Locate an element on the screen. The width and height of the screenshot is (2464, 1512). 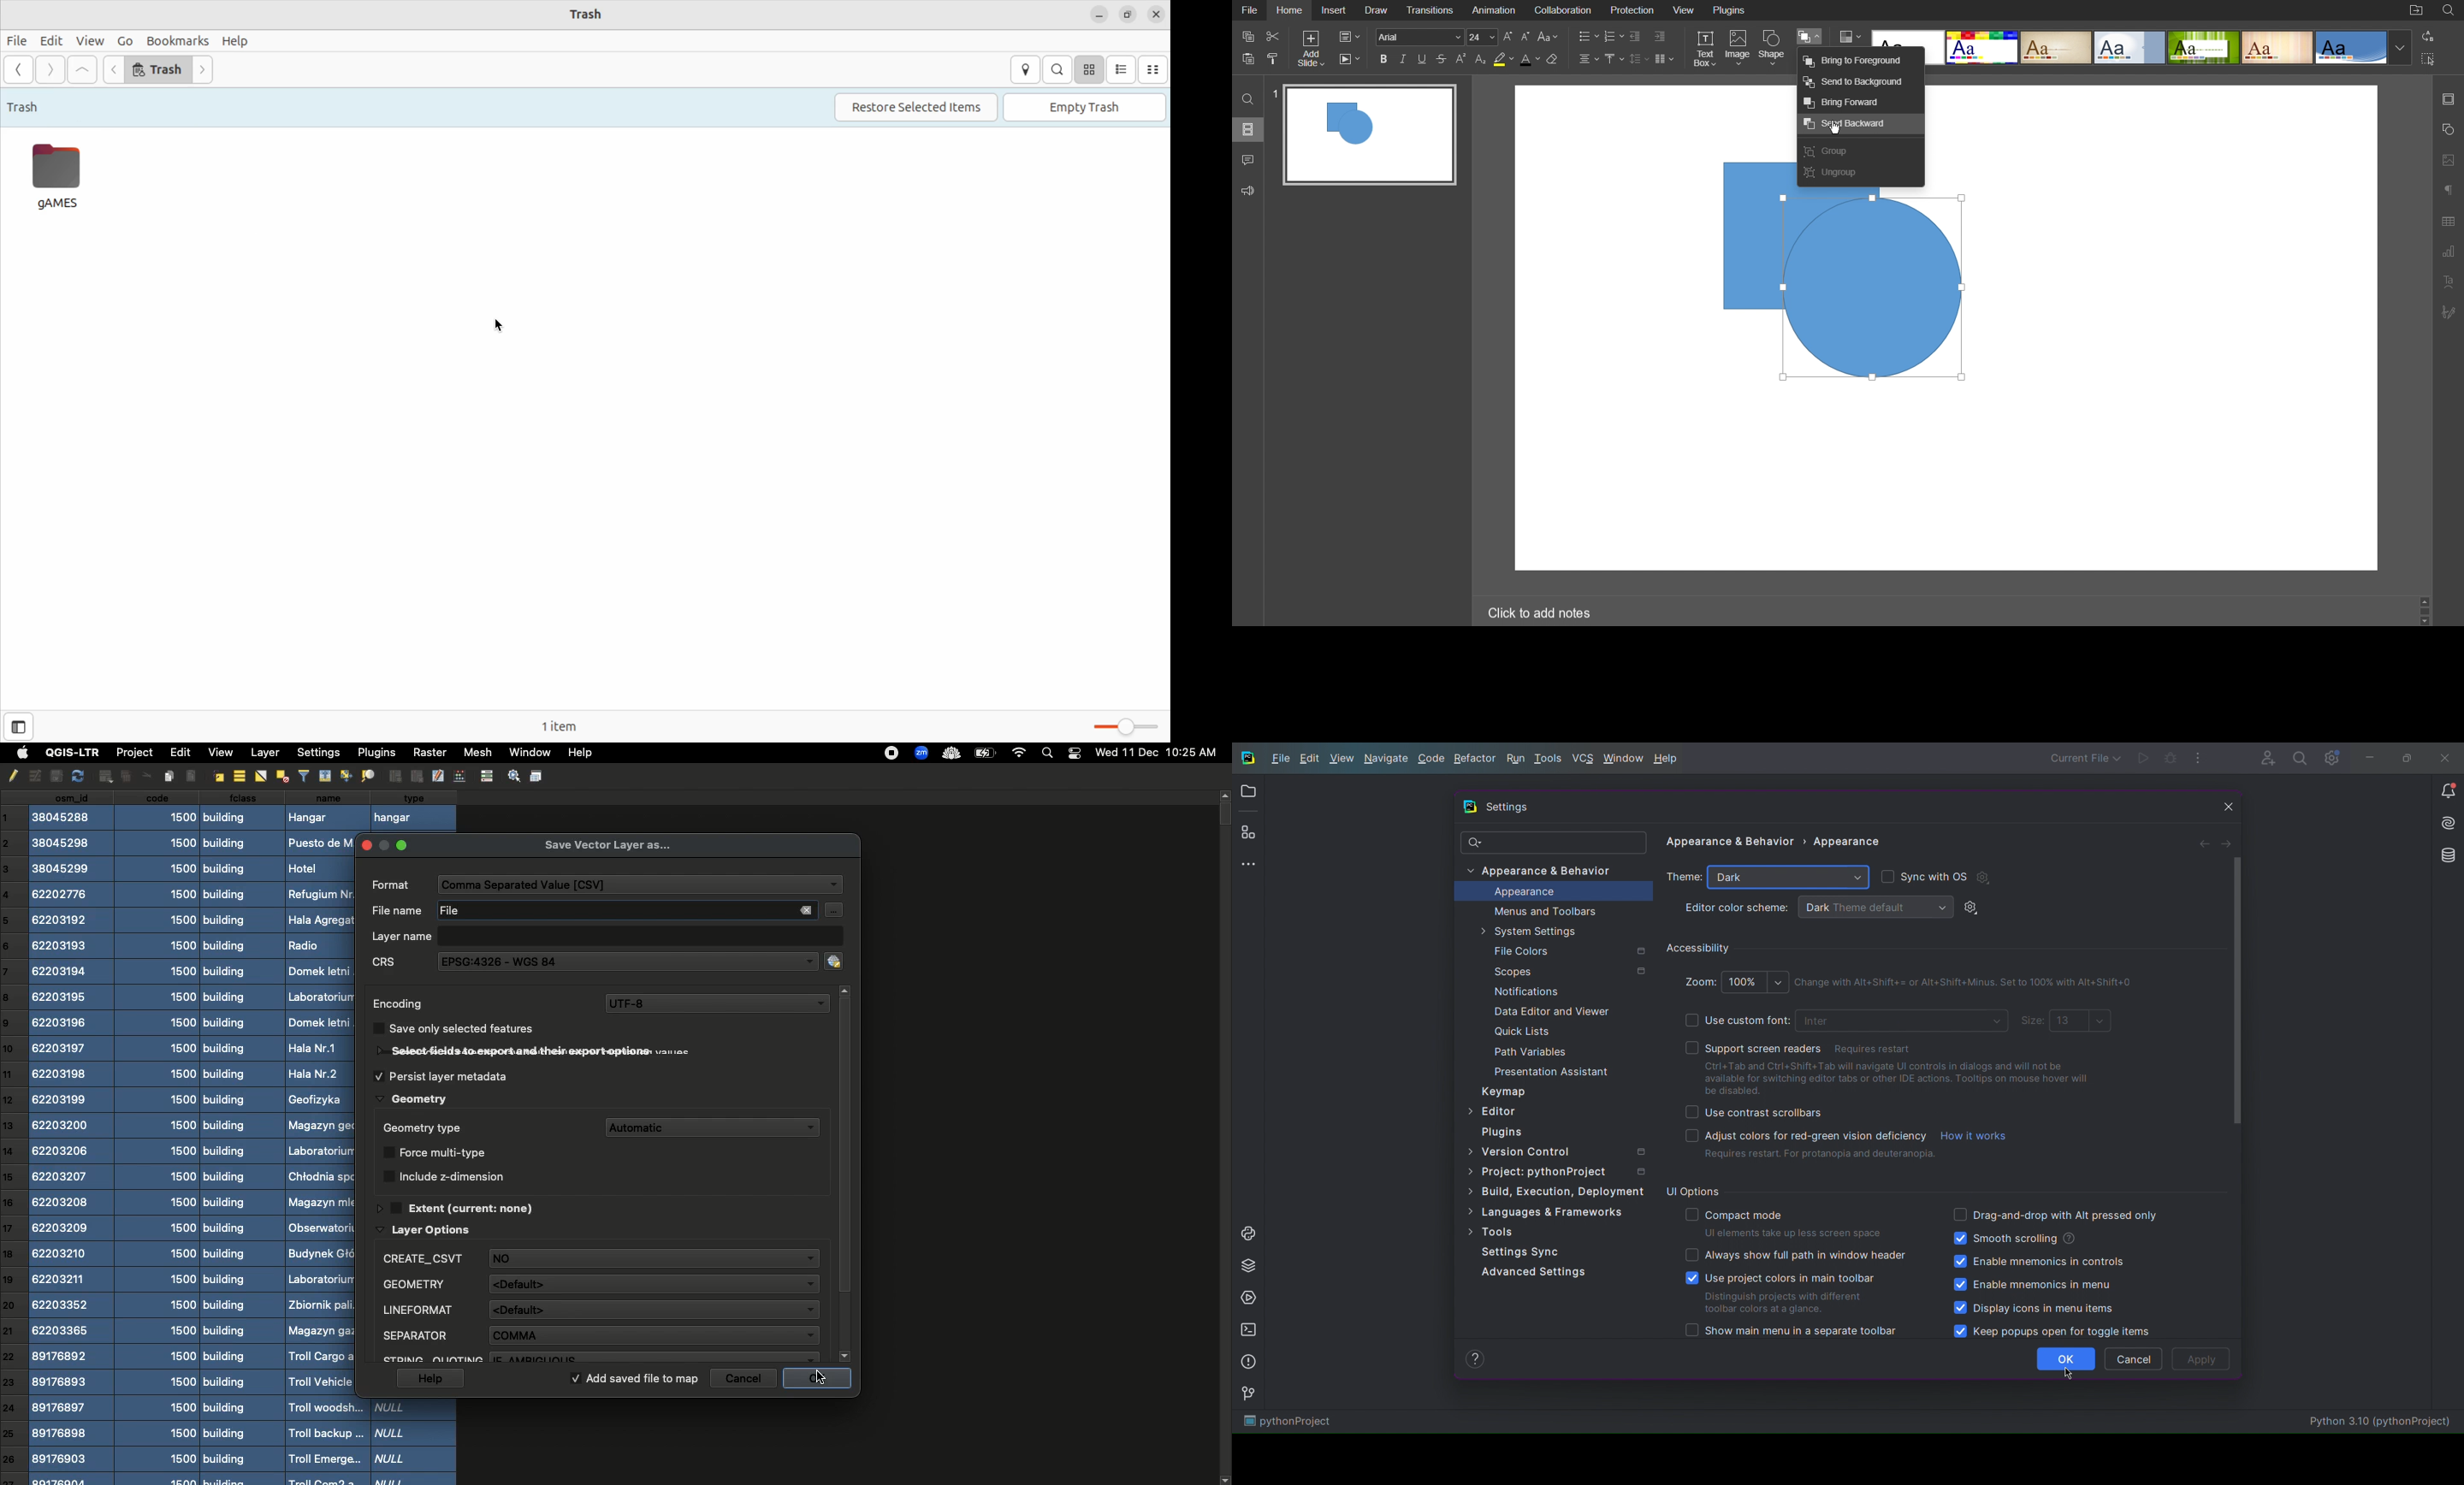
Select fields to export and their export options is located at coordinates (542, 1053).